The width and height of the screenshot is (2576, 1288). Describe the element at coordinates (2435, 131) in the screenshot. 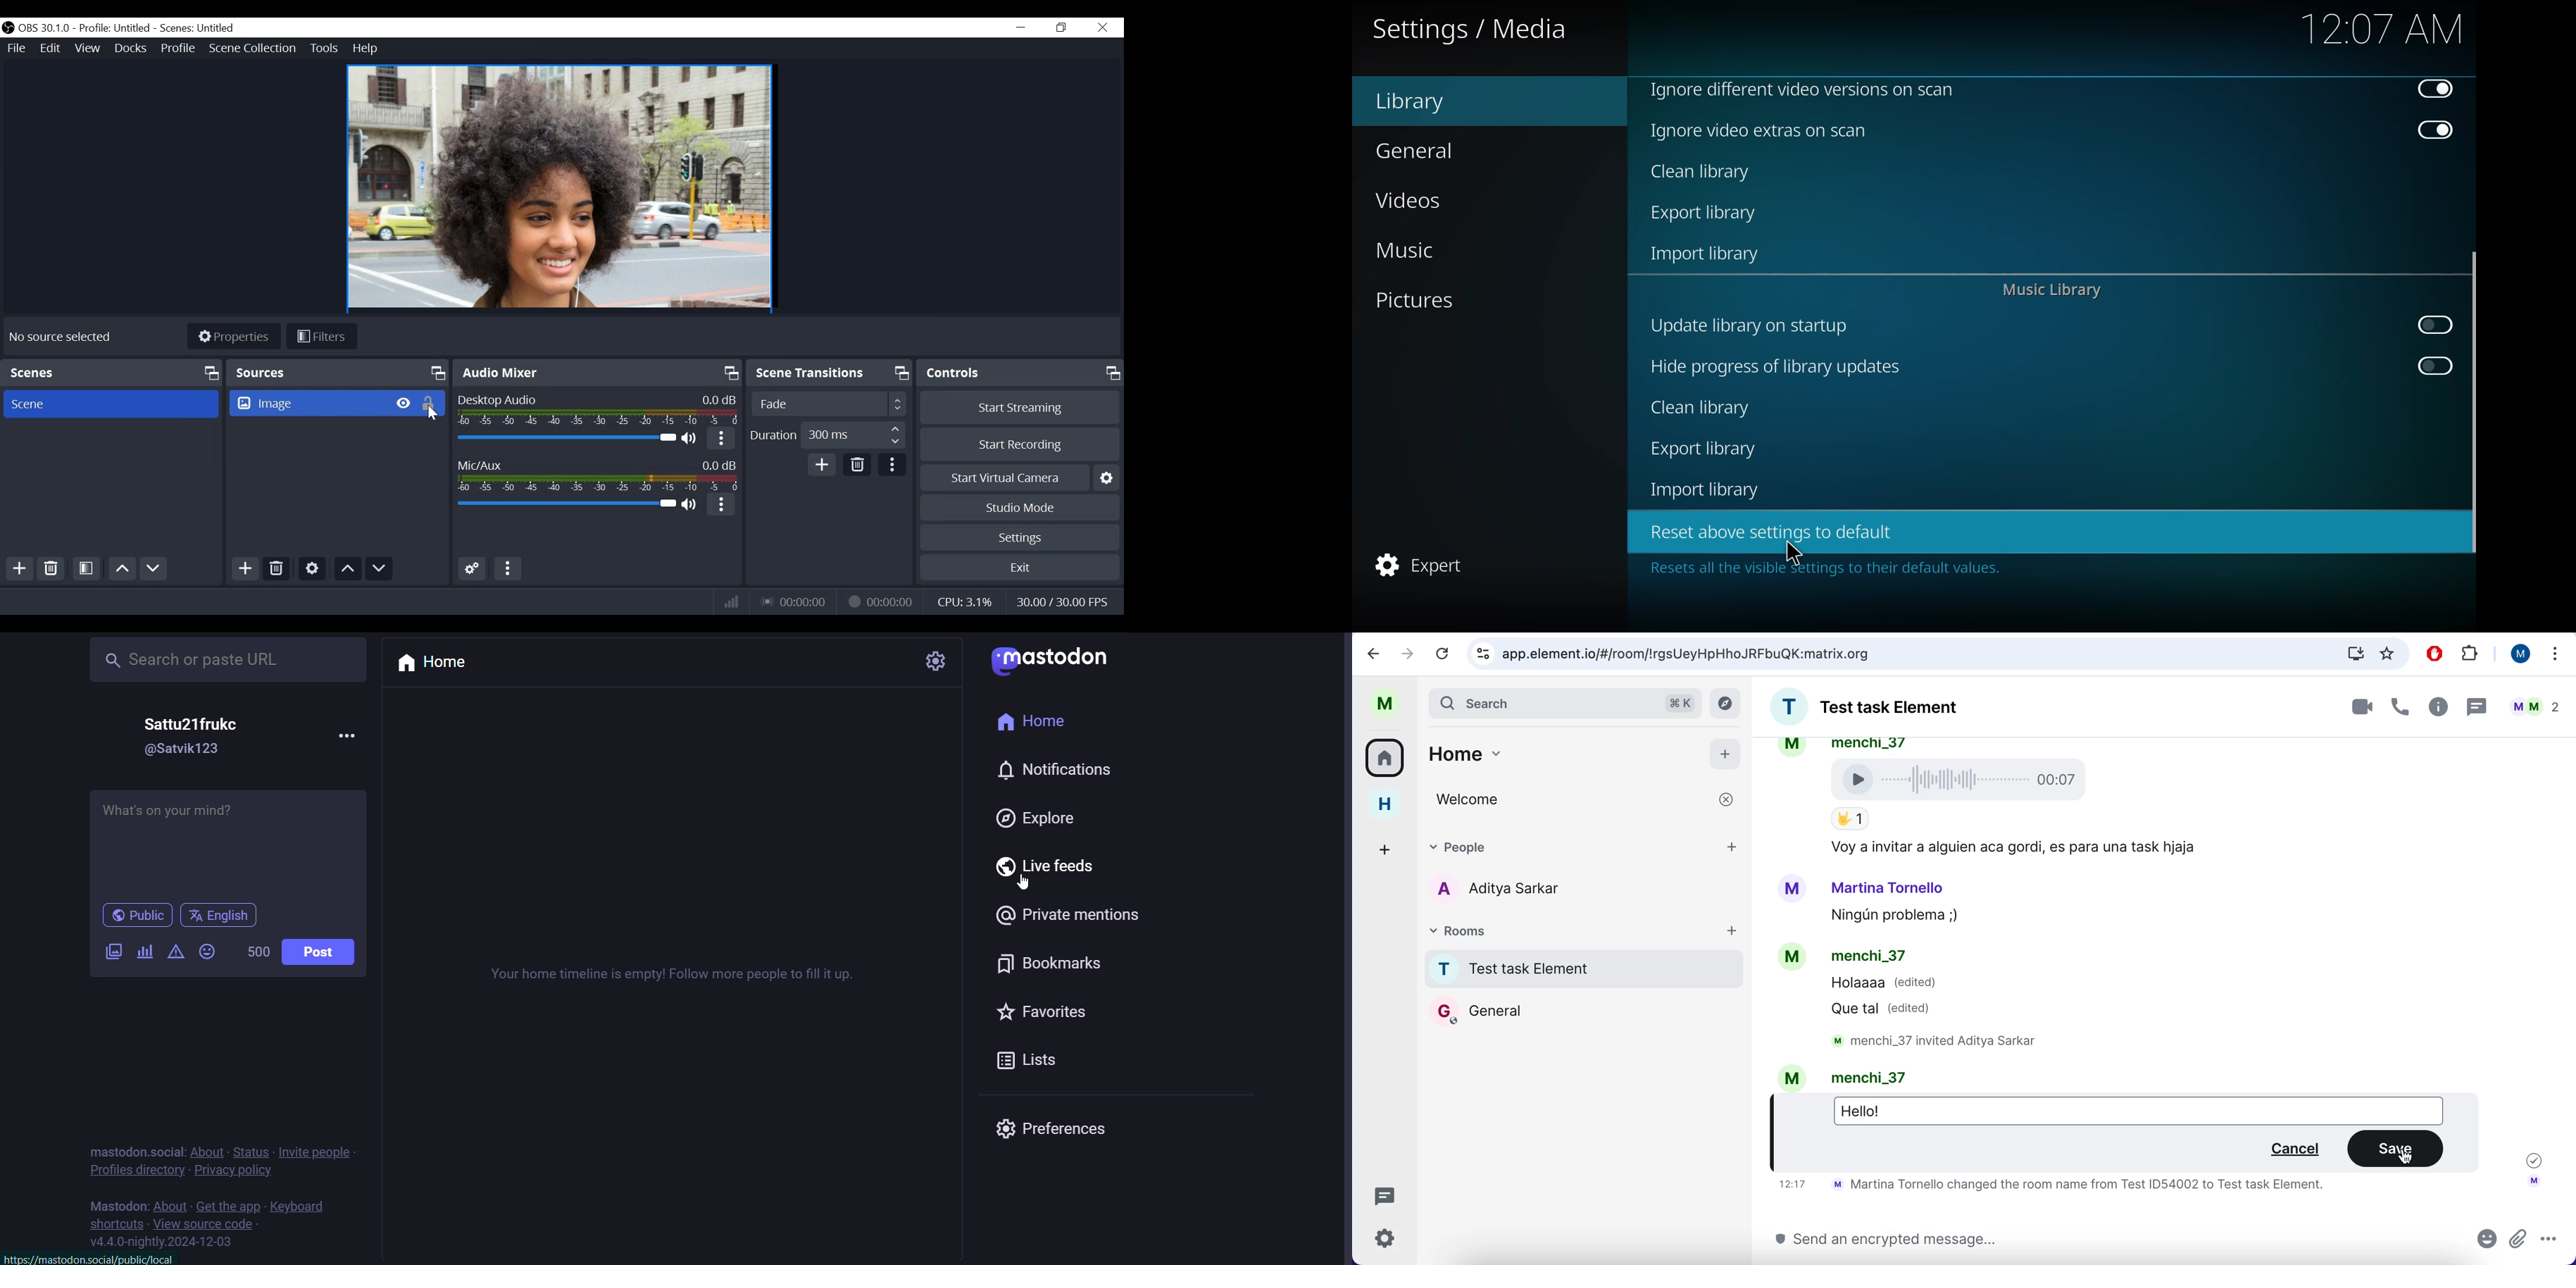

I see `disabled` at that location.